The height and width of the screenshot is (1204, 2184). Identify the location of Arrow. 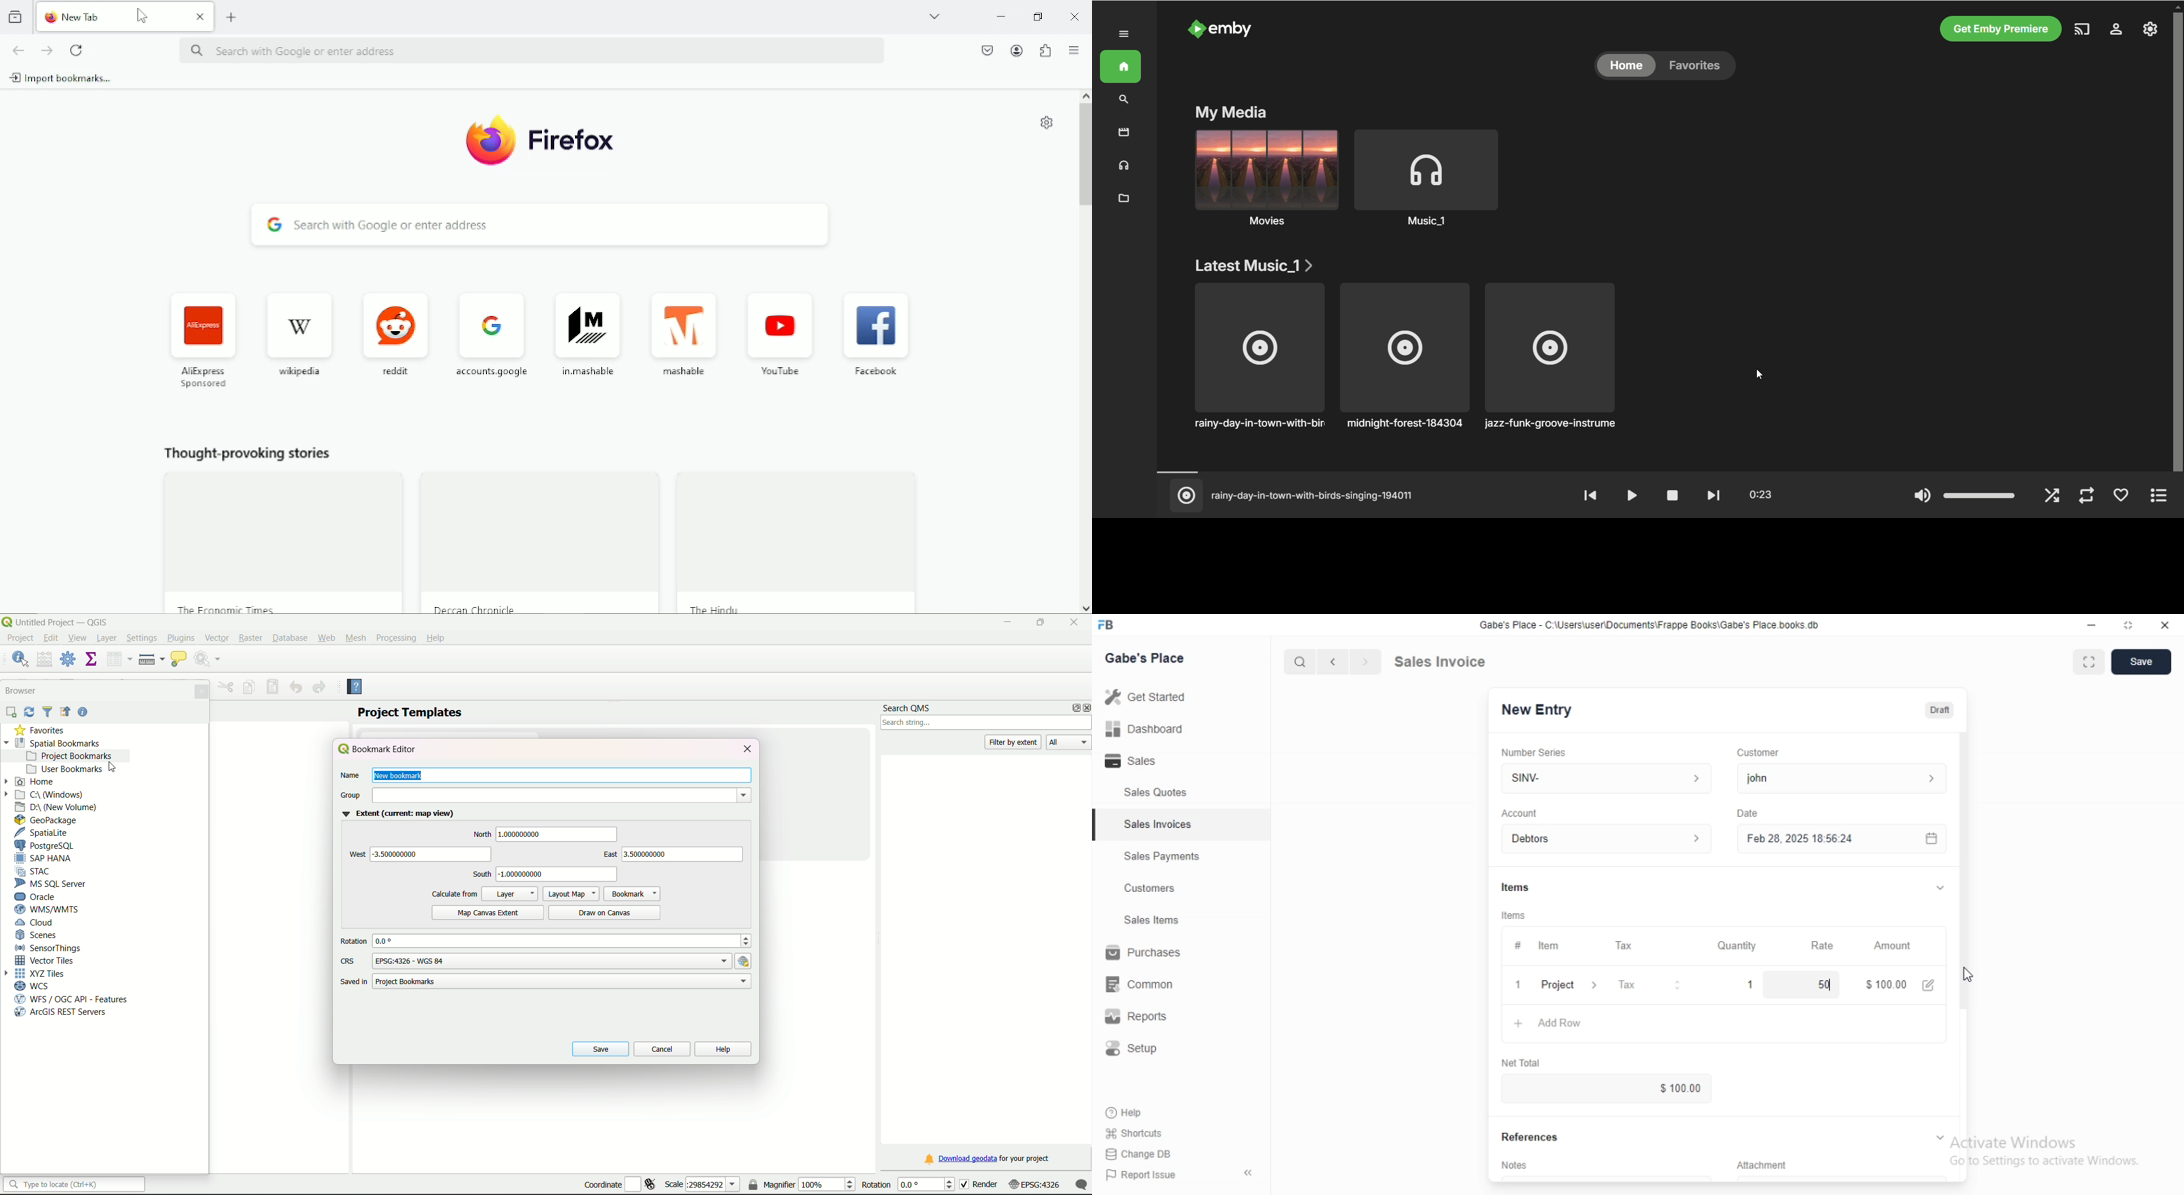
(8, 781).